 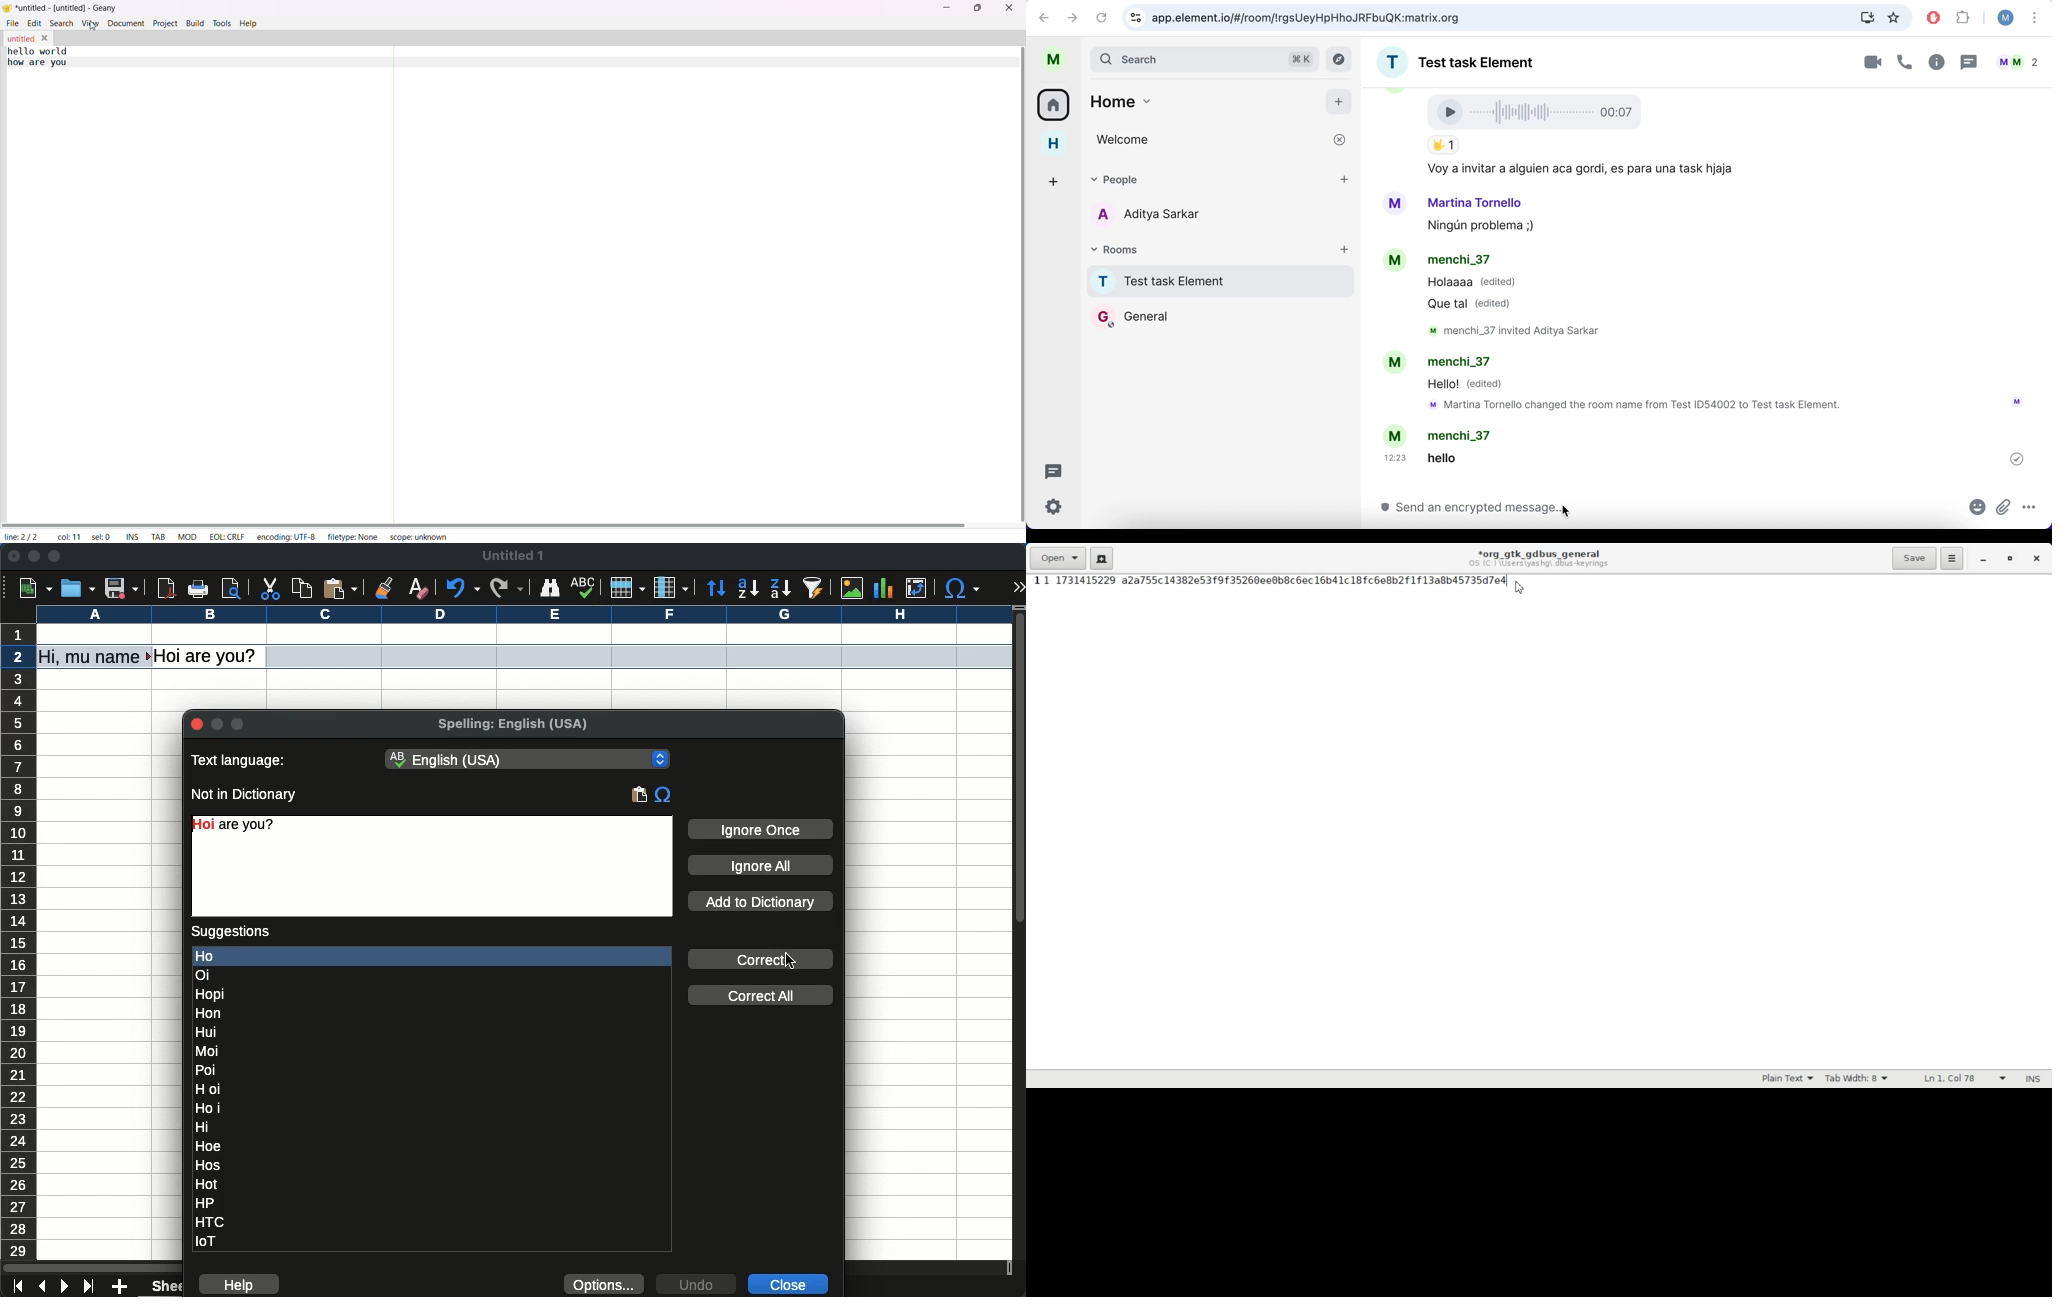 I want to click on Ho i, so click(x=208, y=1108).